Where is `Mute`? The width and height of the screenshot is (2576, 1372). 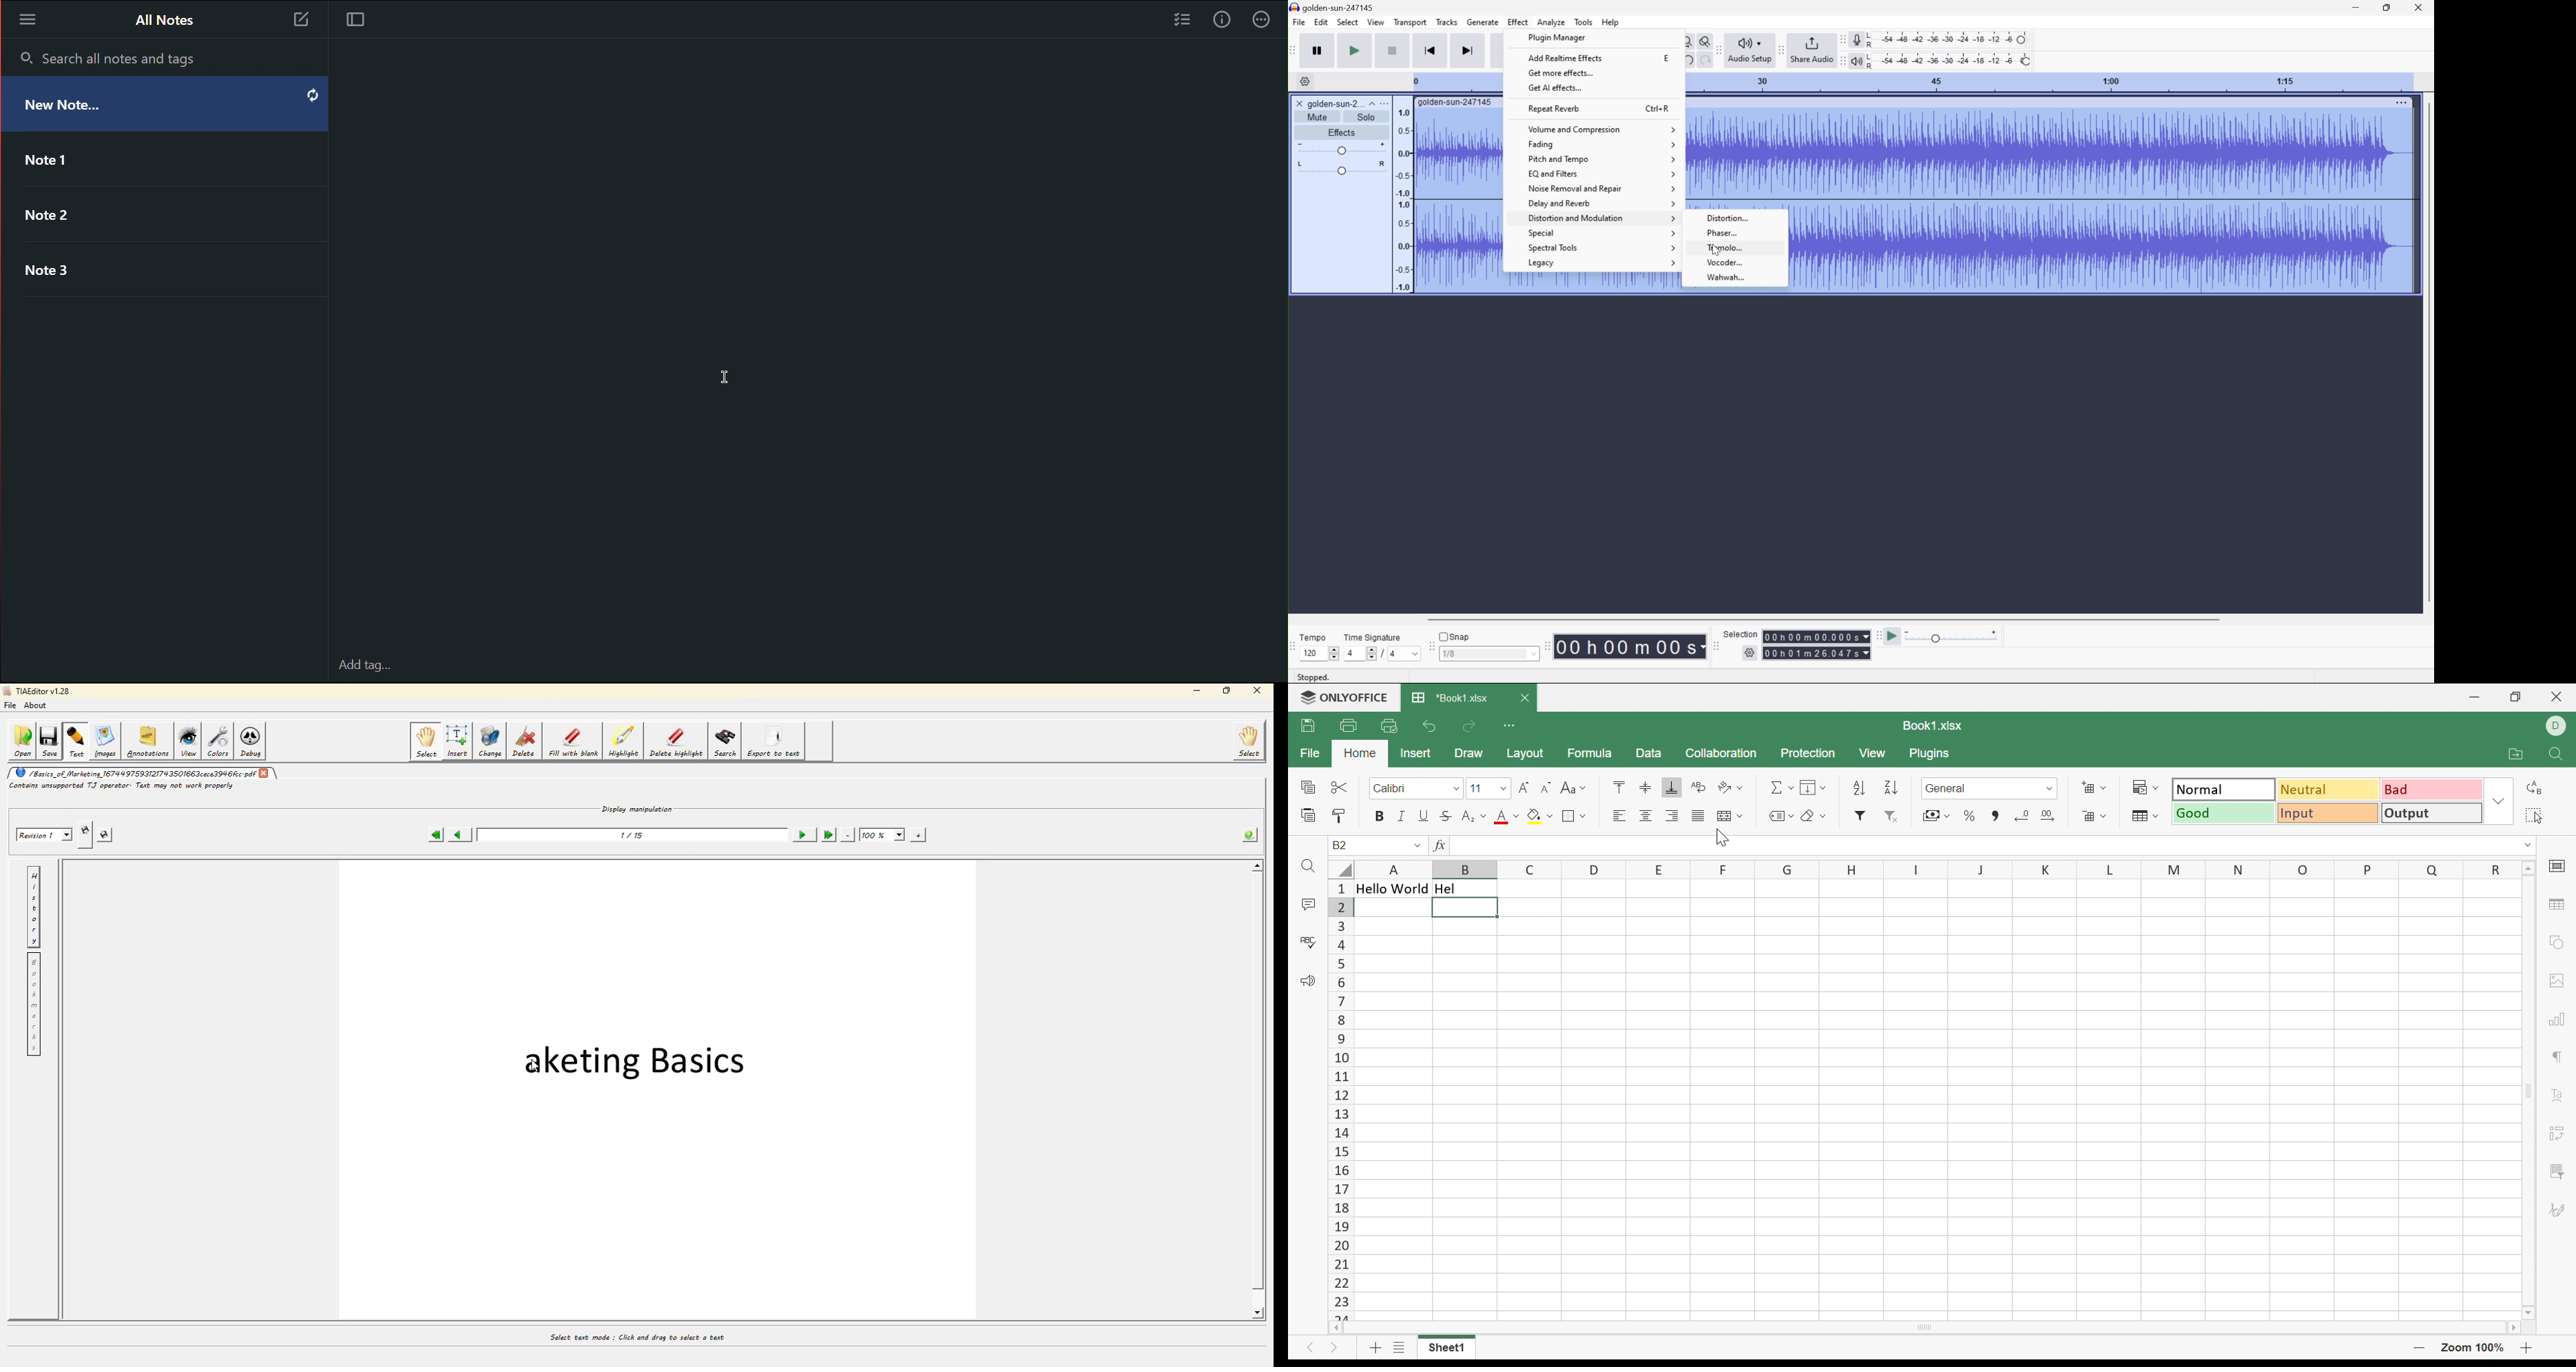 Mute is located at coordinates (1318, 117).